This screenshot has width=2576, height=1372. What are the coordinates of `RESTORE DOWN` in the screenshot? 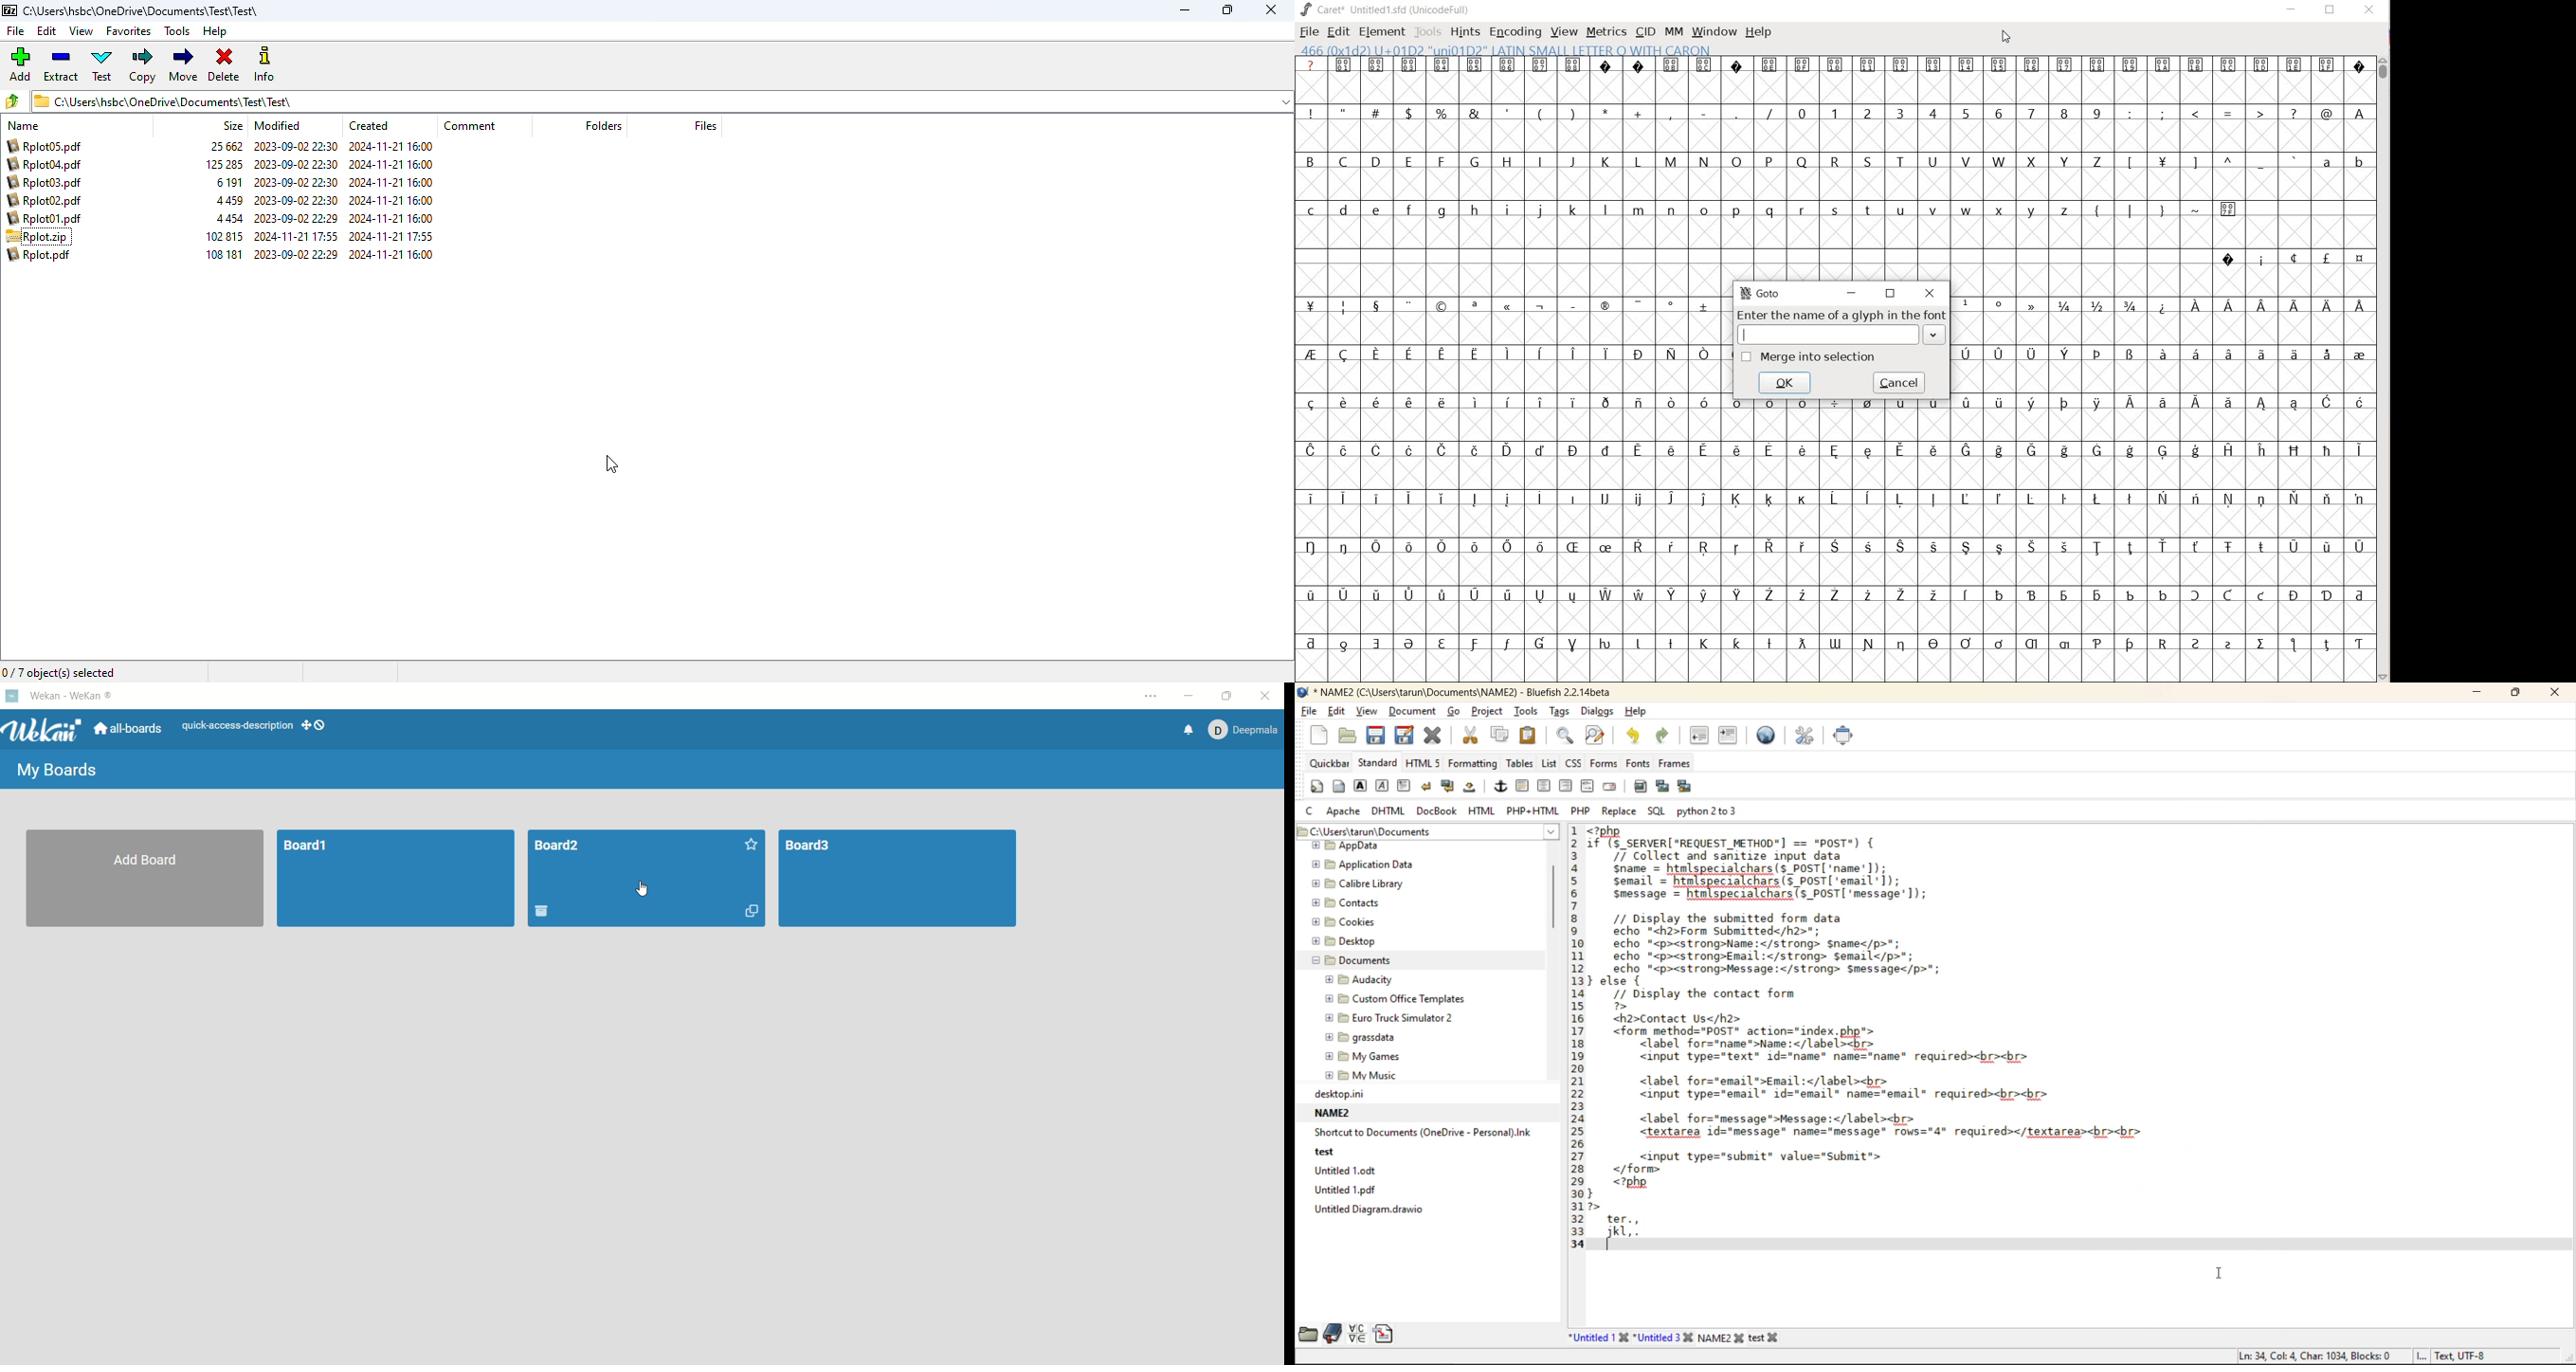 It's located at (2330, 13).